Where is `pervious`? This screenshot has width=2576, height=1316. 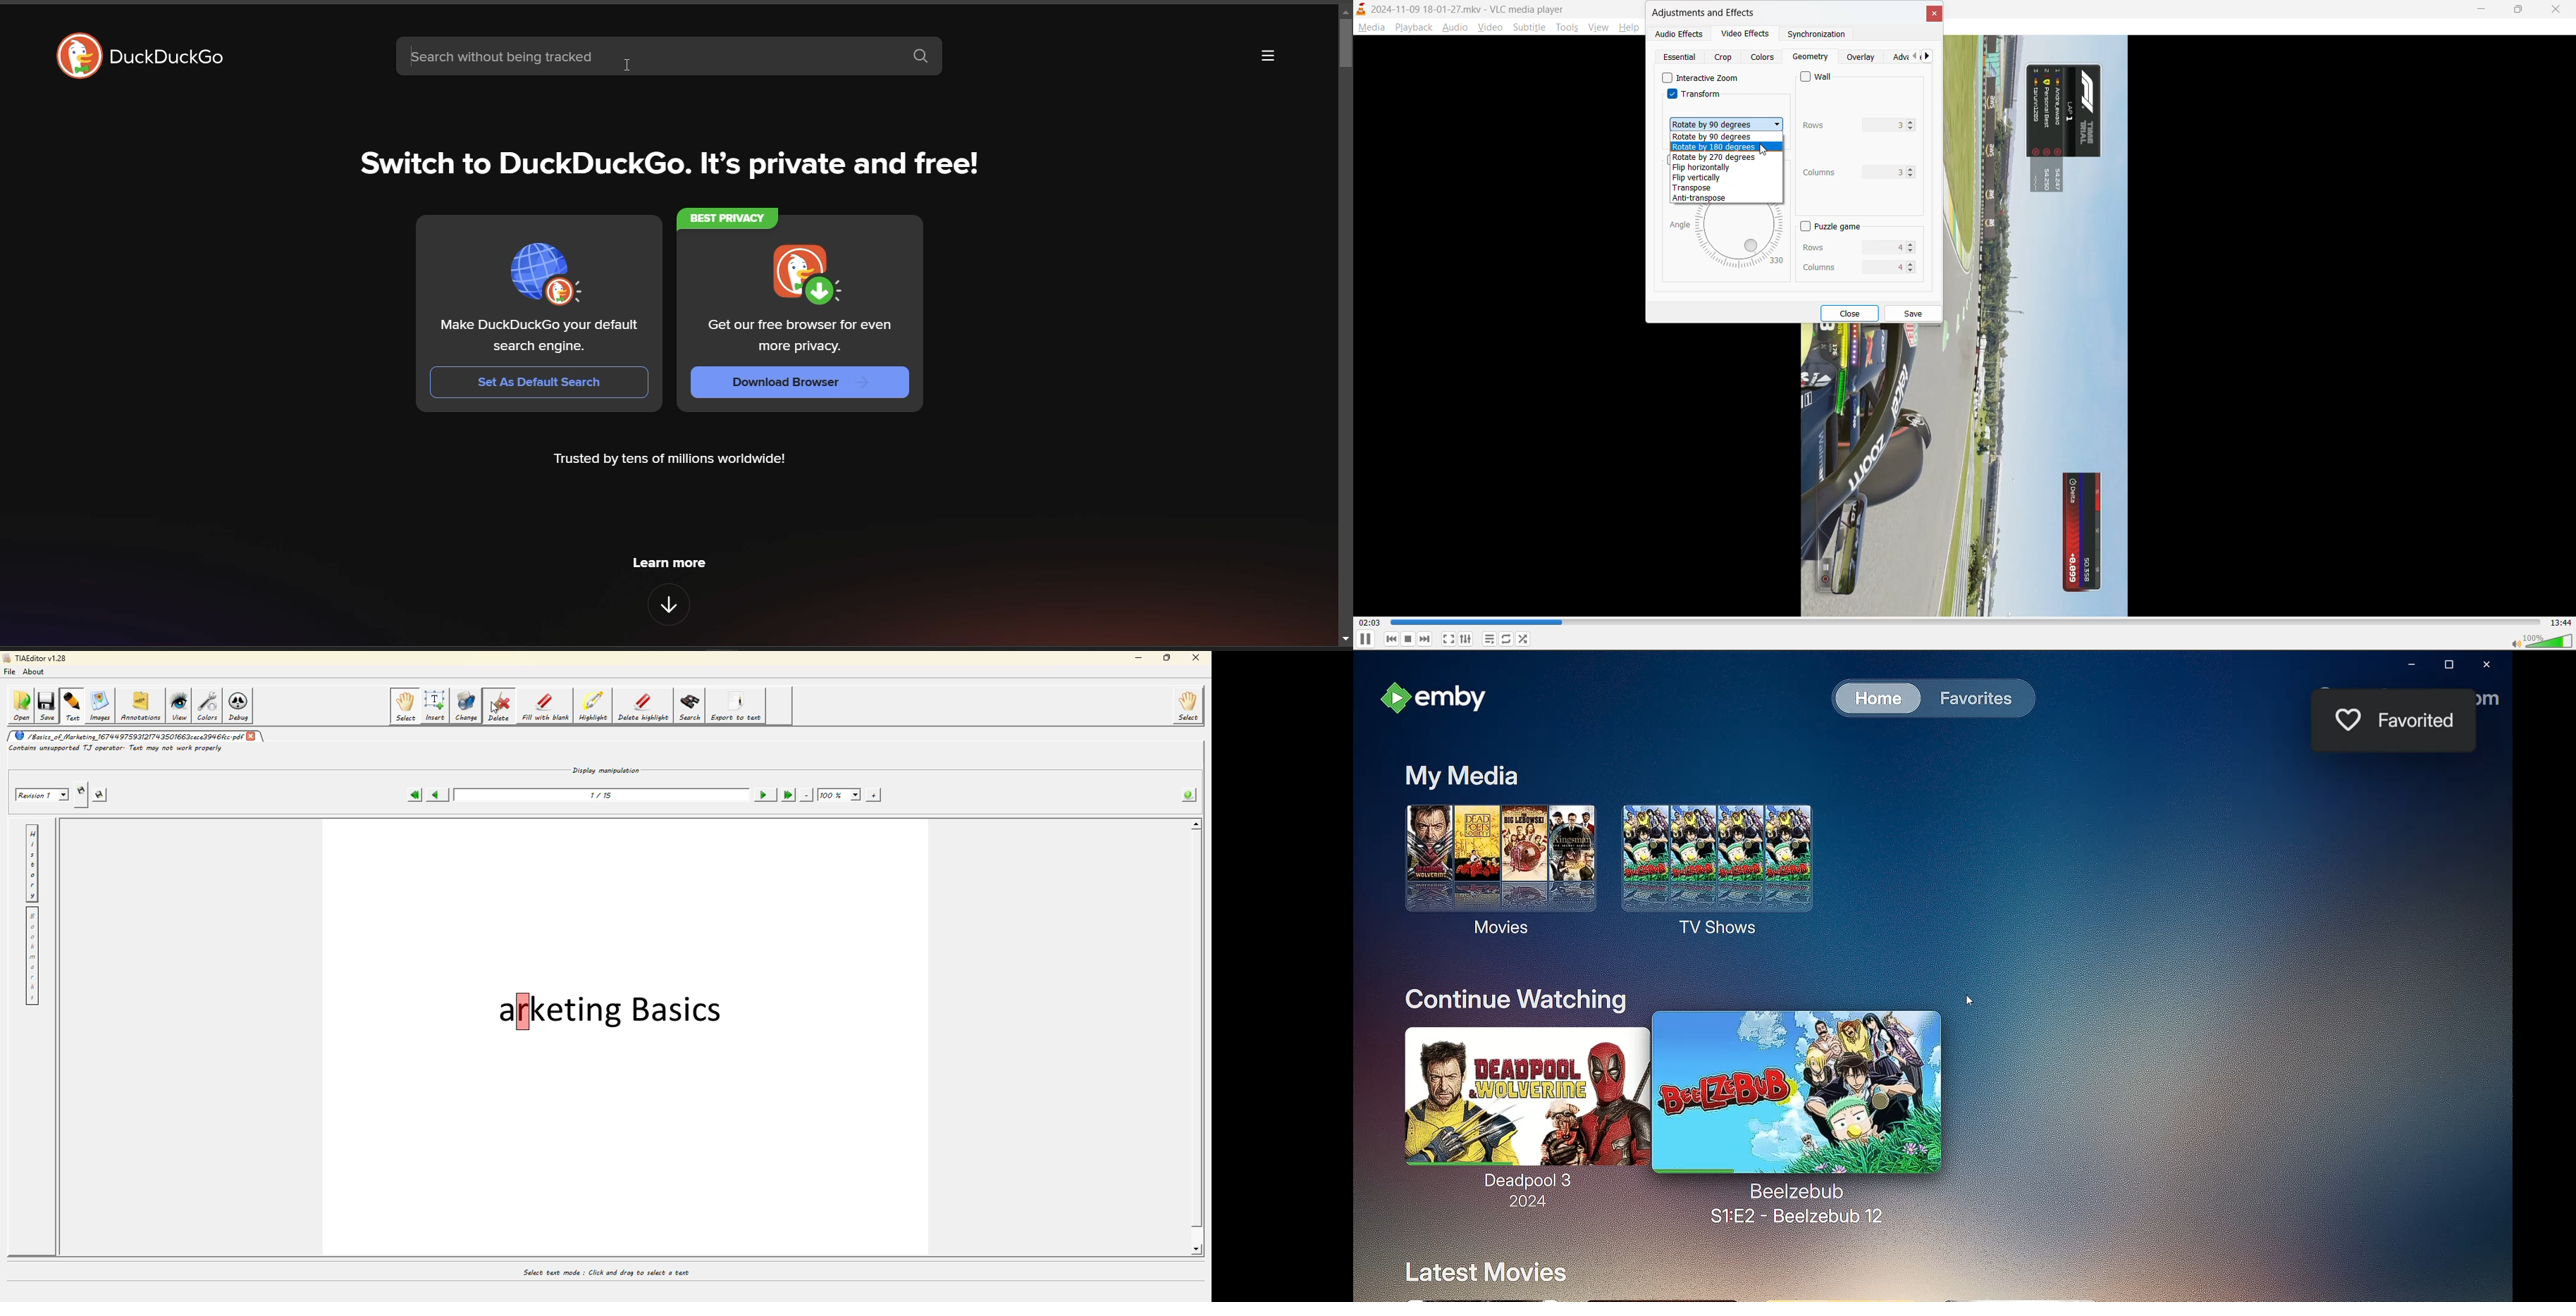
pervious is located at coordinates (1913, 57).